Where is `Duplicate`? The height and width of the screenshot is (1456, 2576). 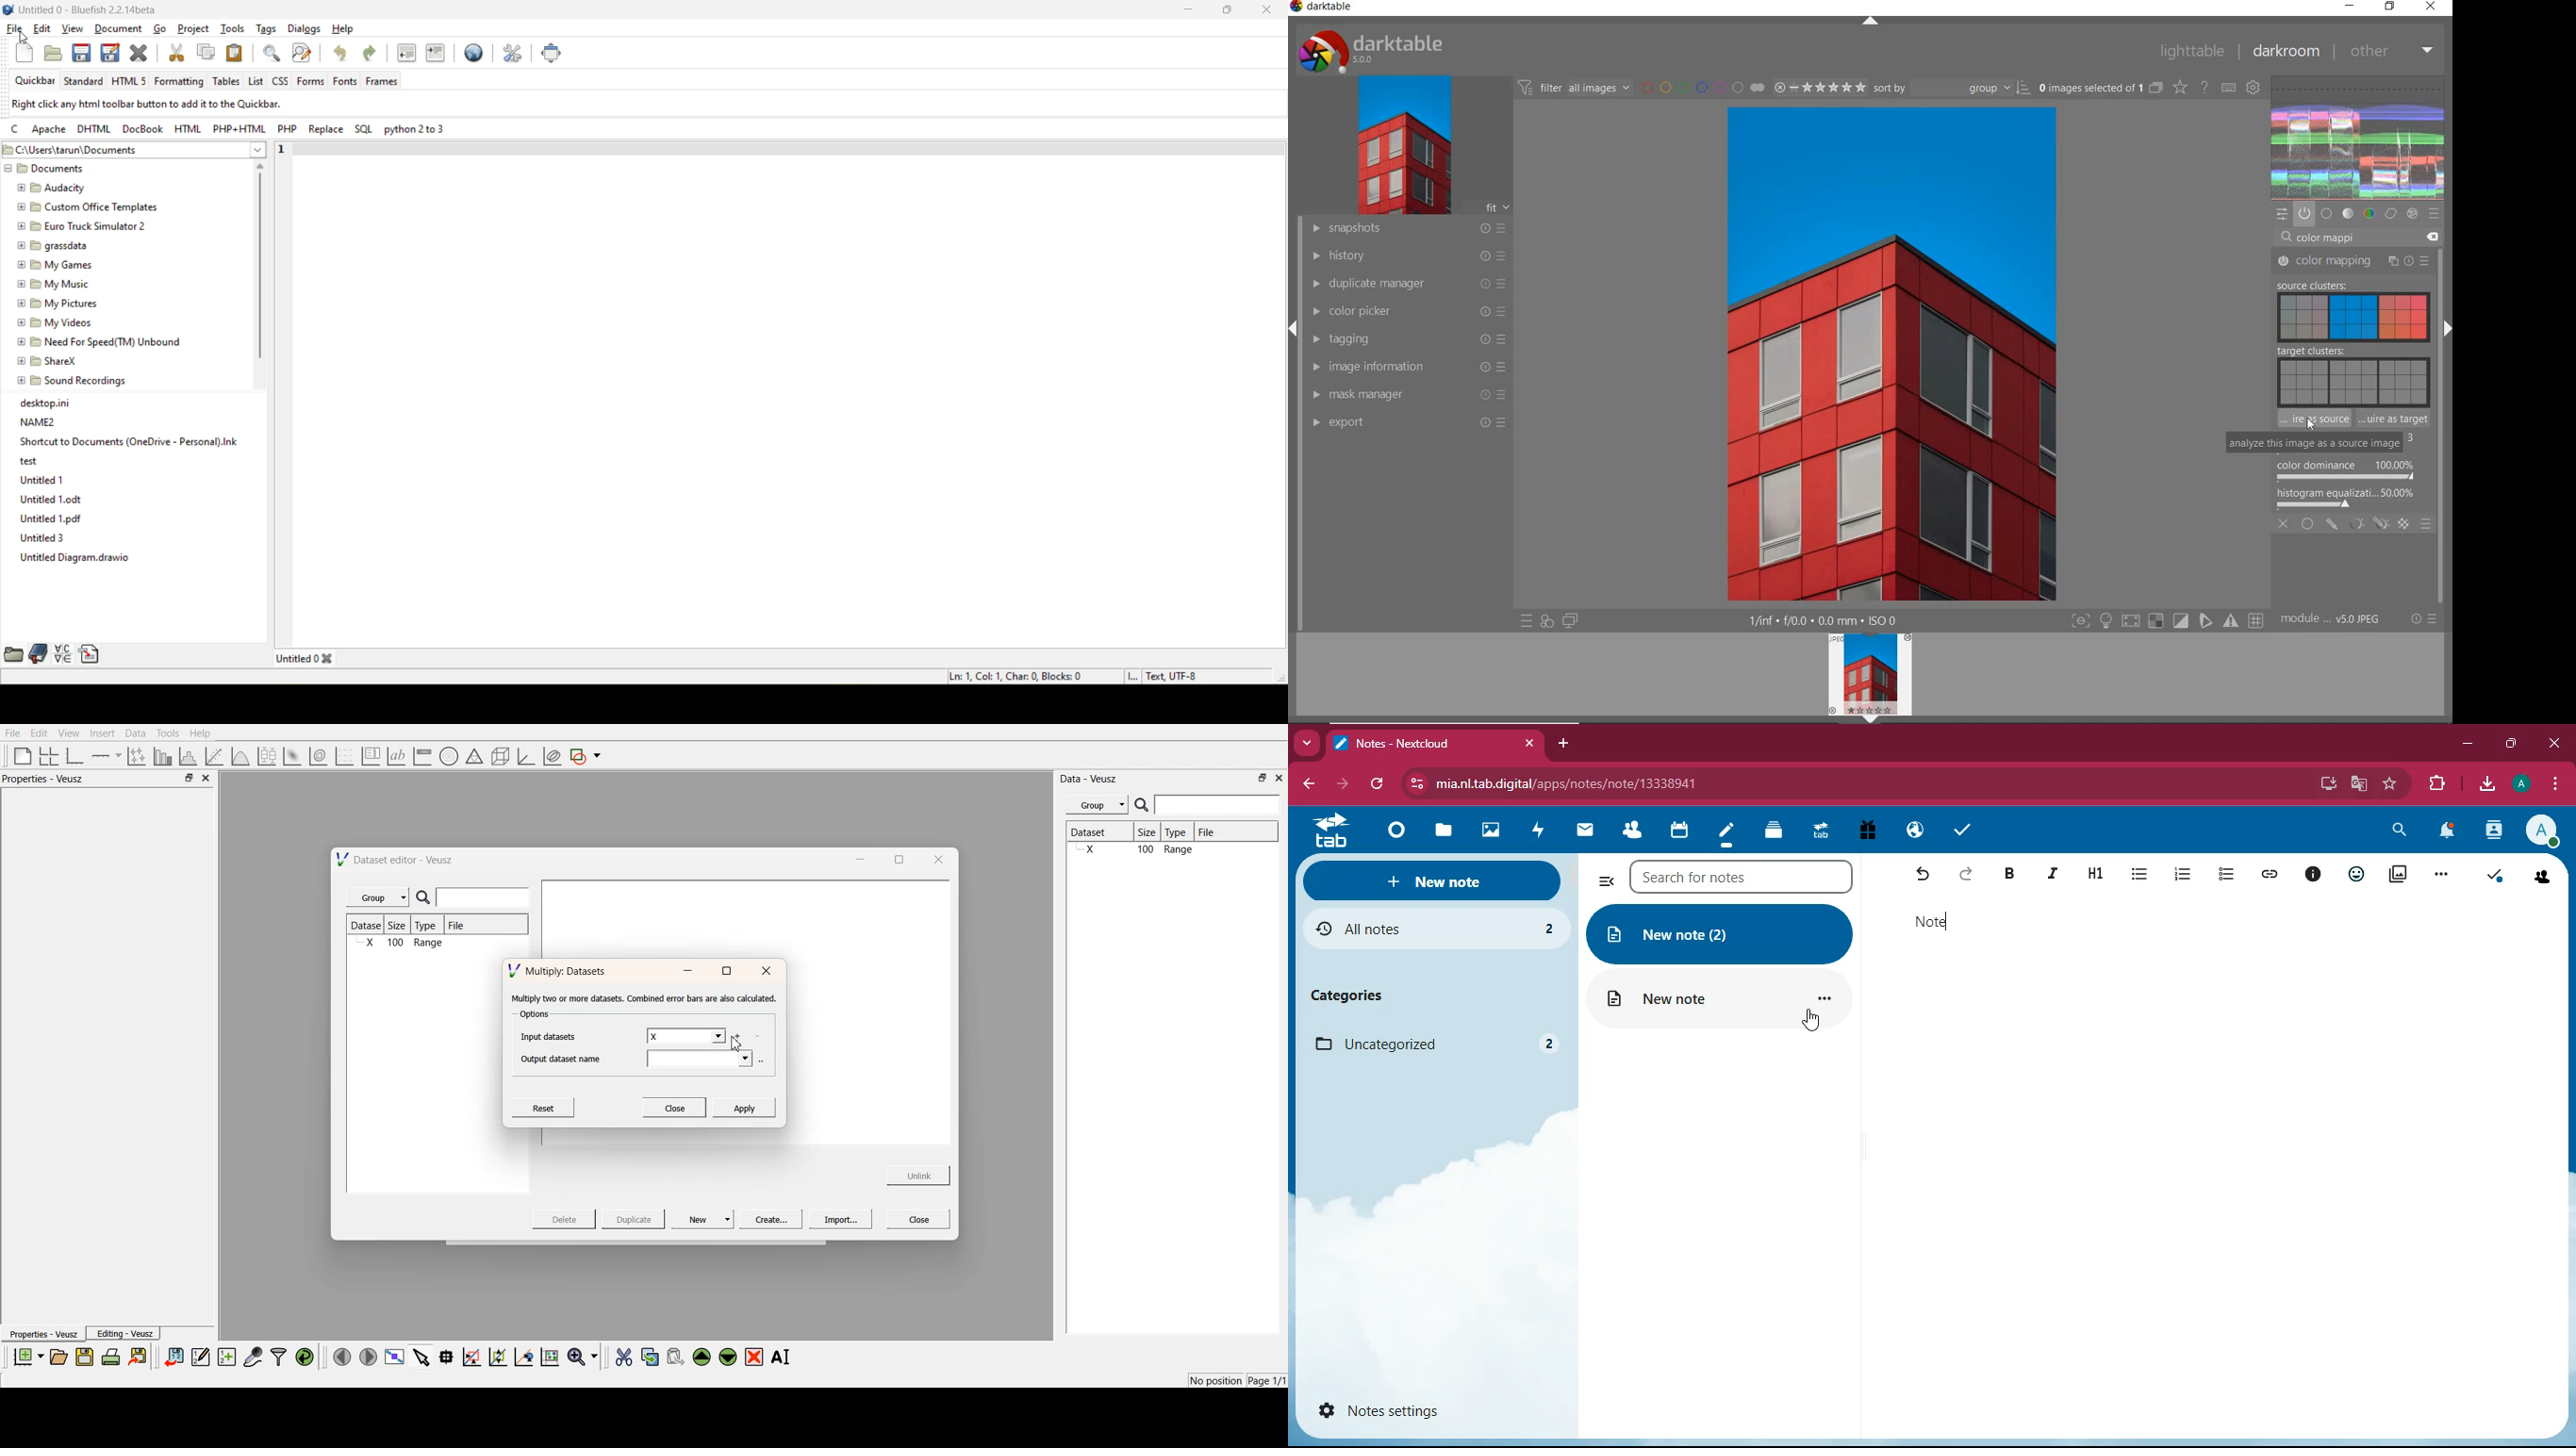 Duplicate is located at coordinates (633, 1220).